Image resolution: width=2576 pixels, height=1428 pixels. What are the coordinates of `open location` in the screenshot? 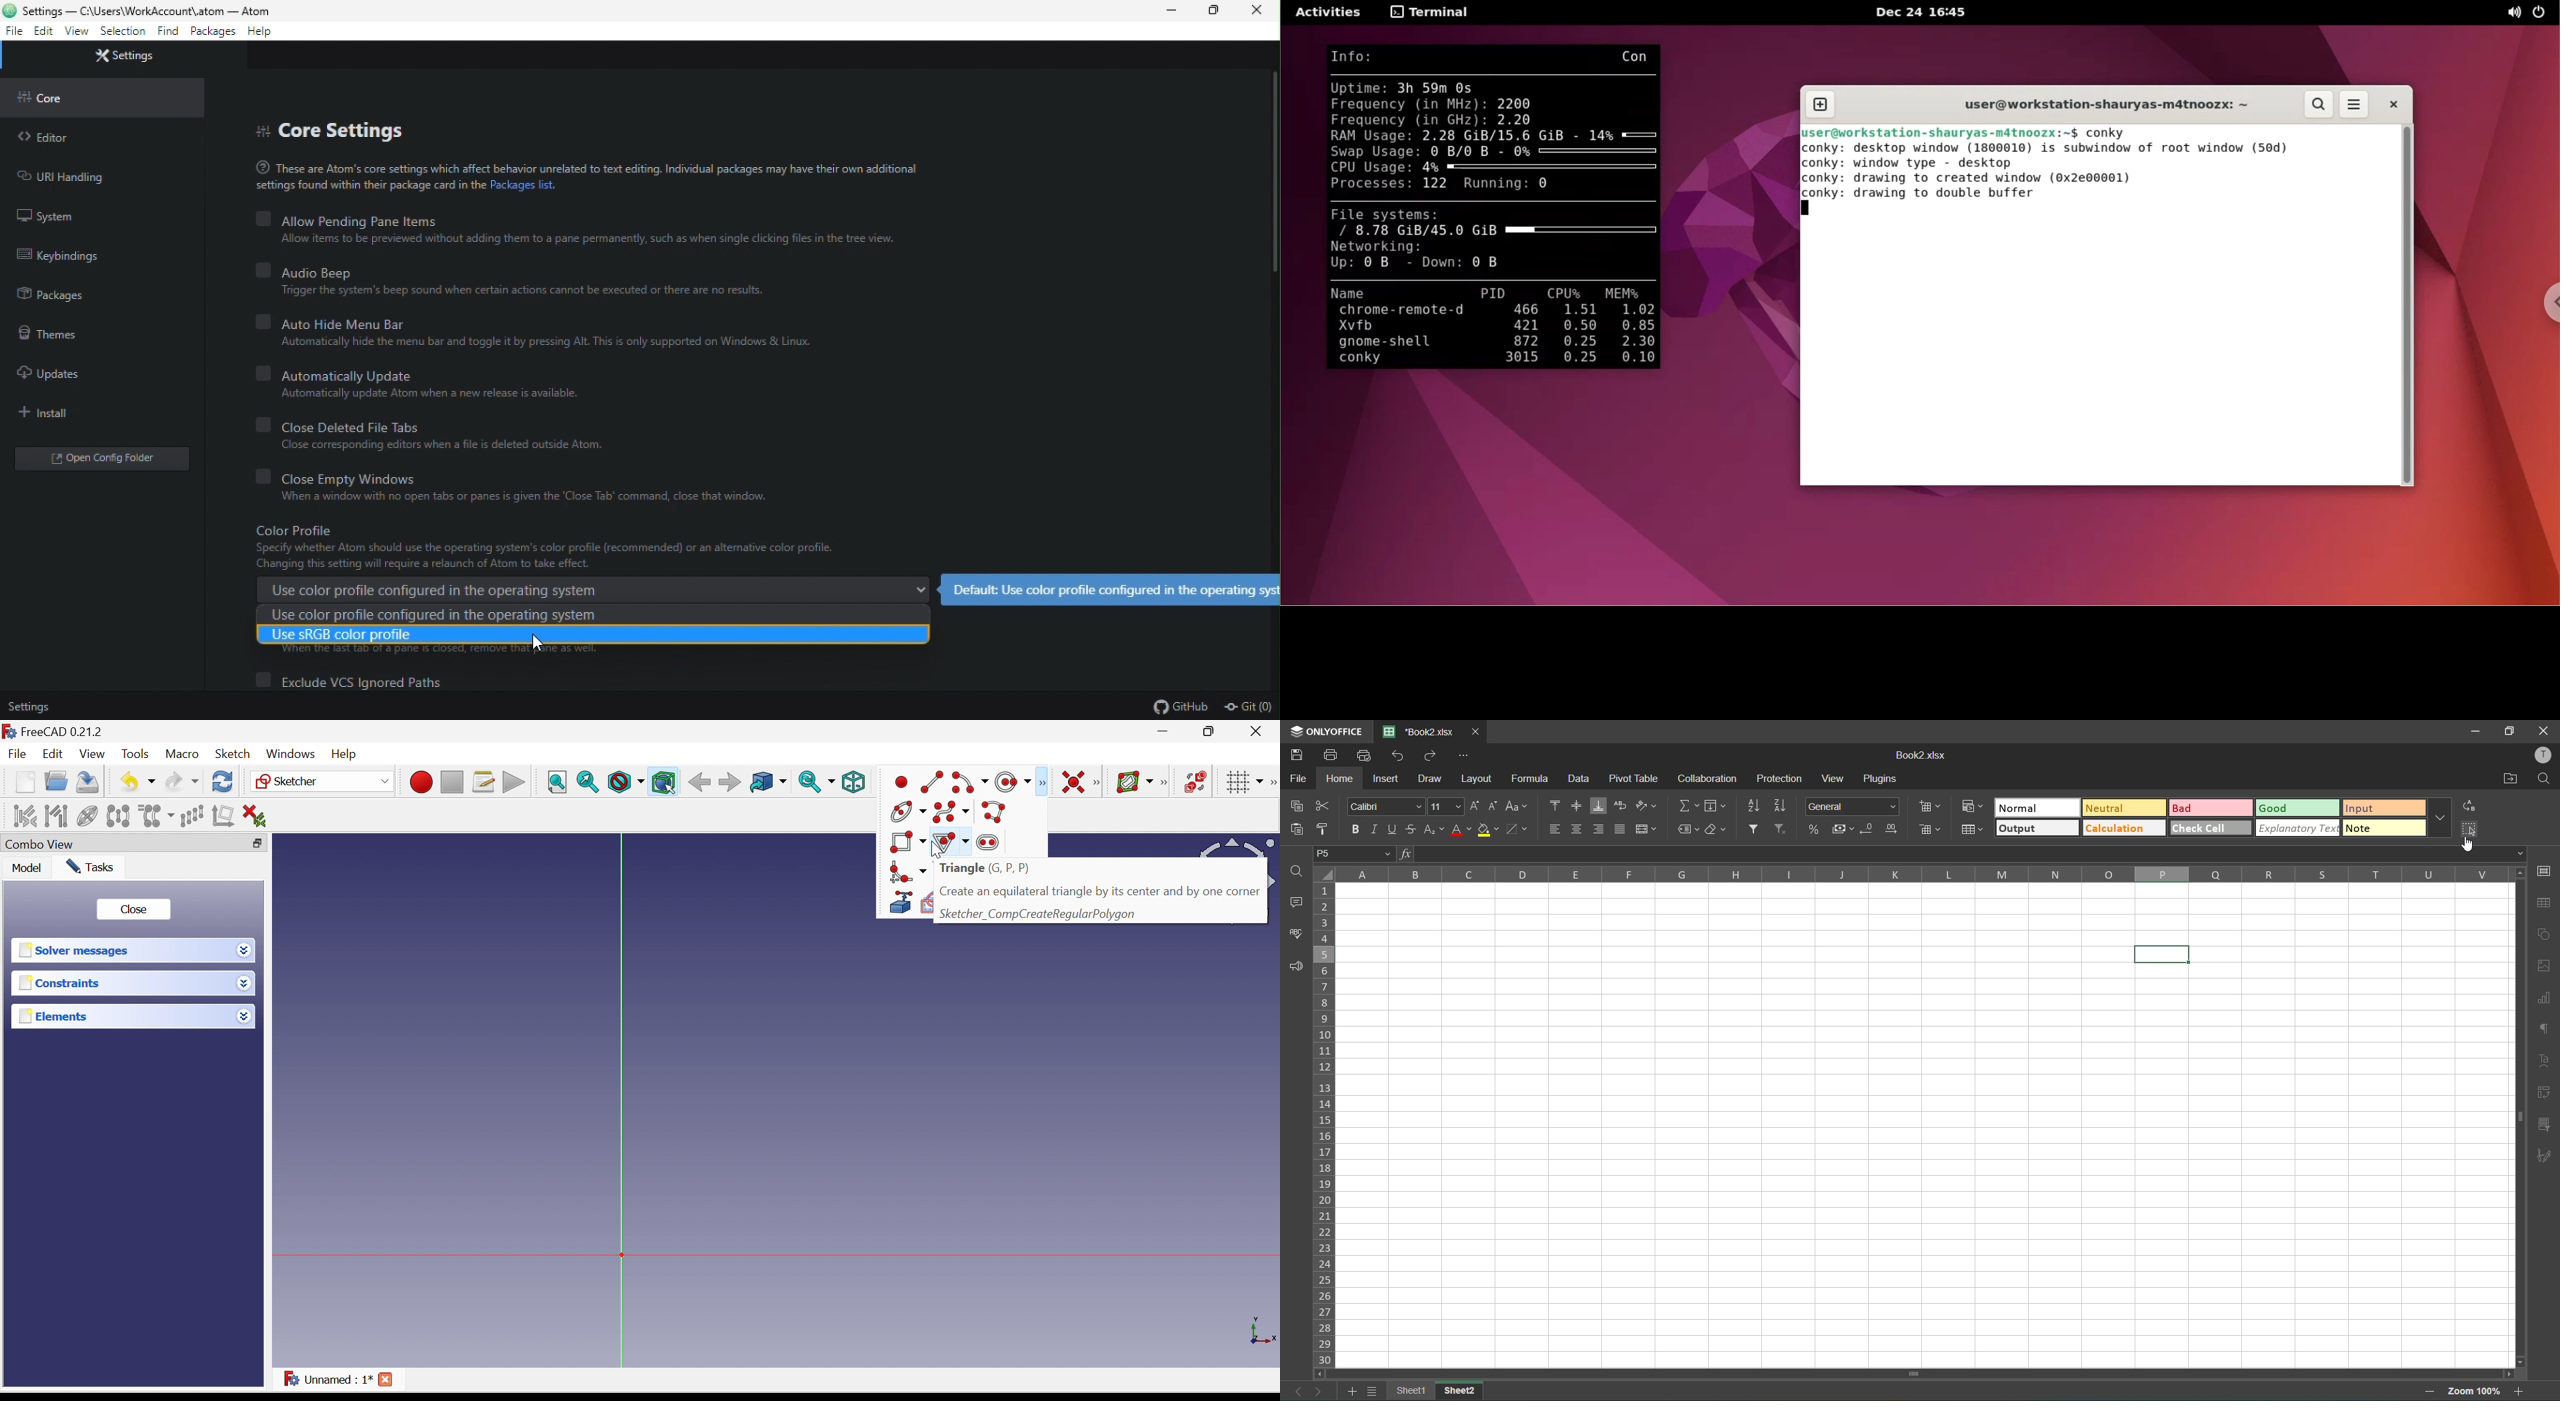 It's located at (2509, 780).